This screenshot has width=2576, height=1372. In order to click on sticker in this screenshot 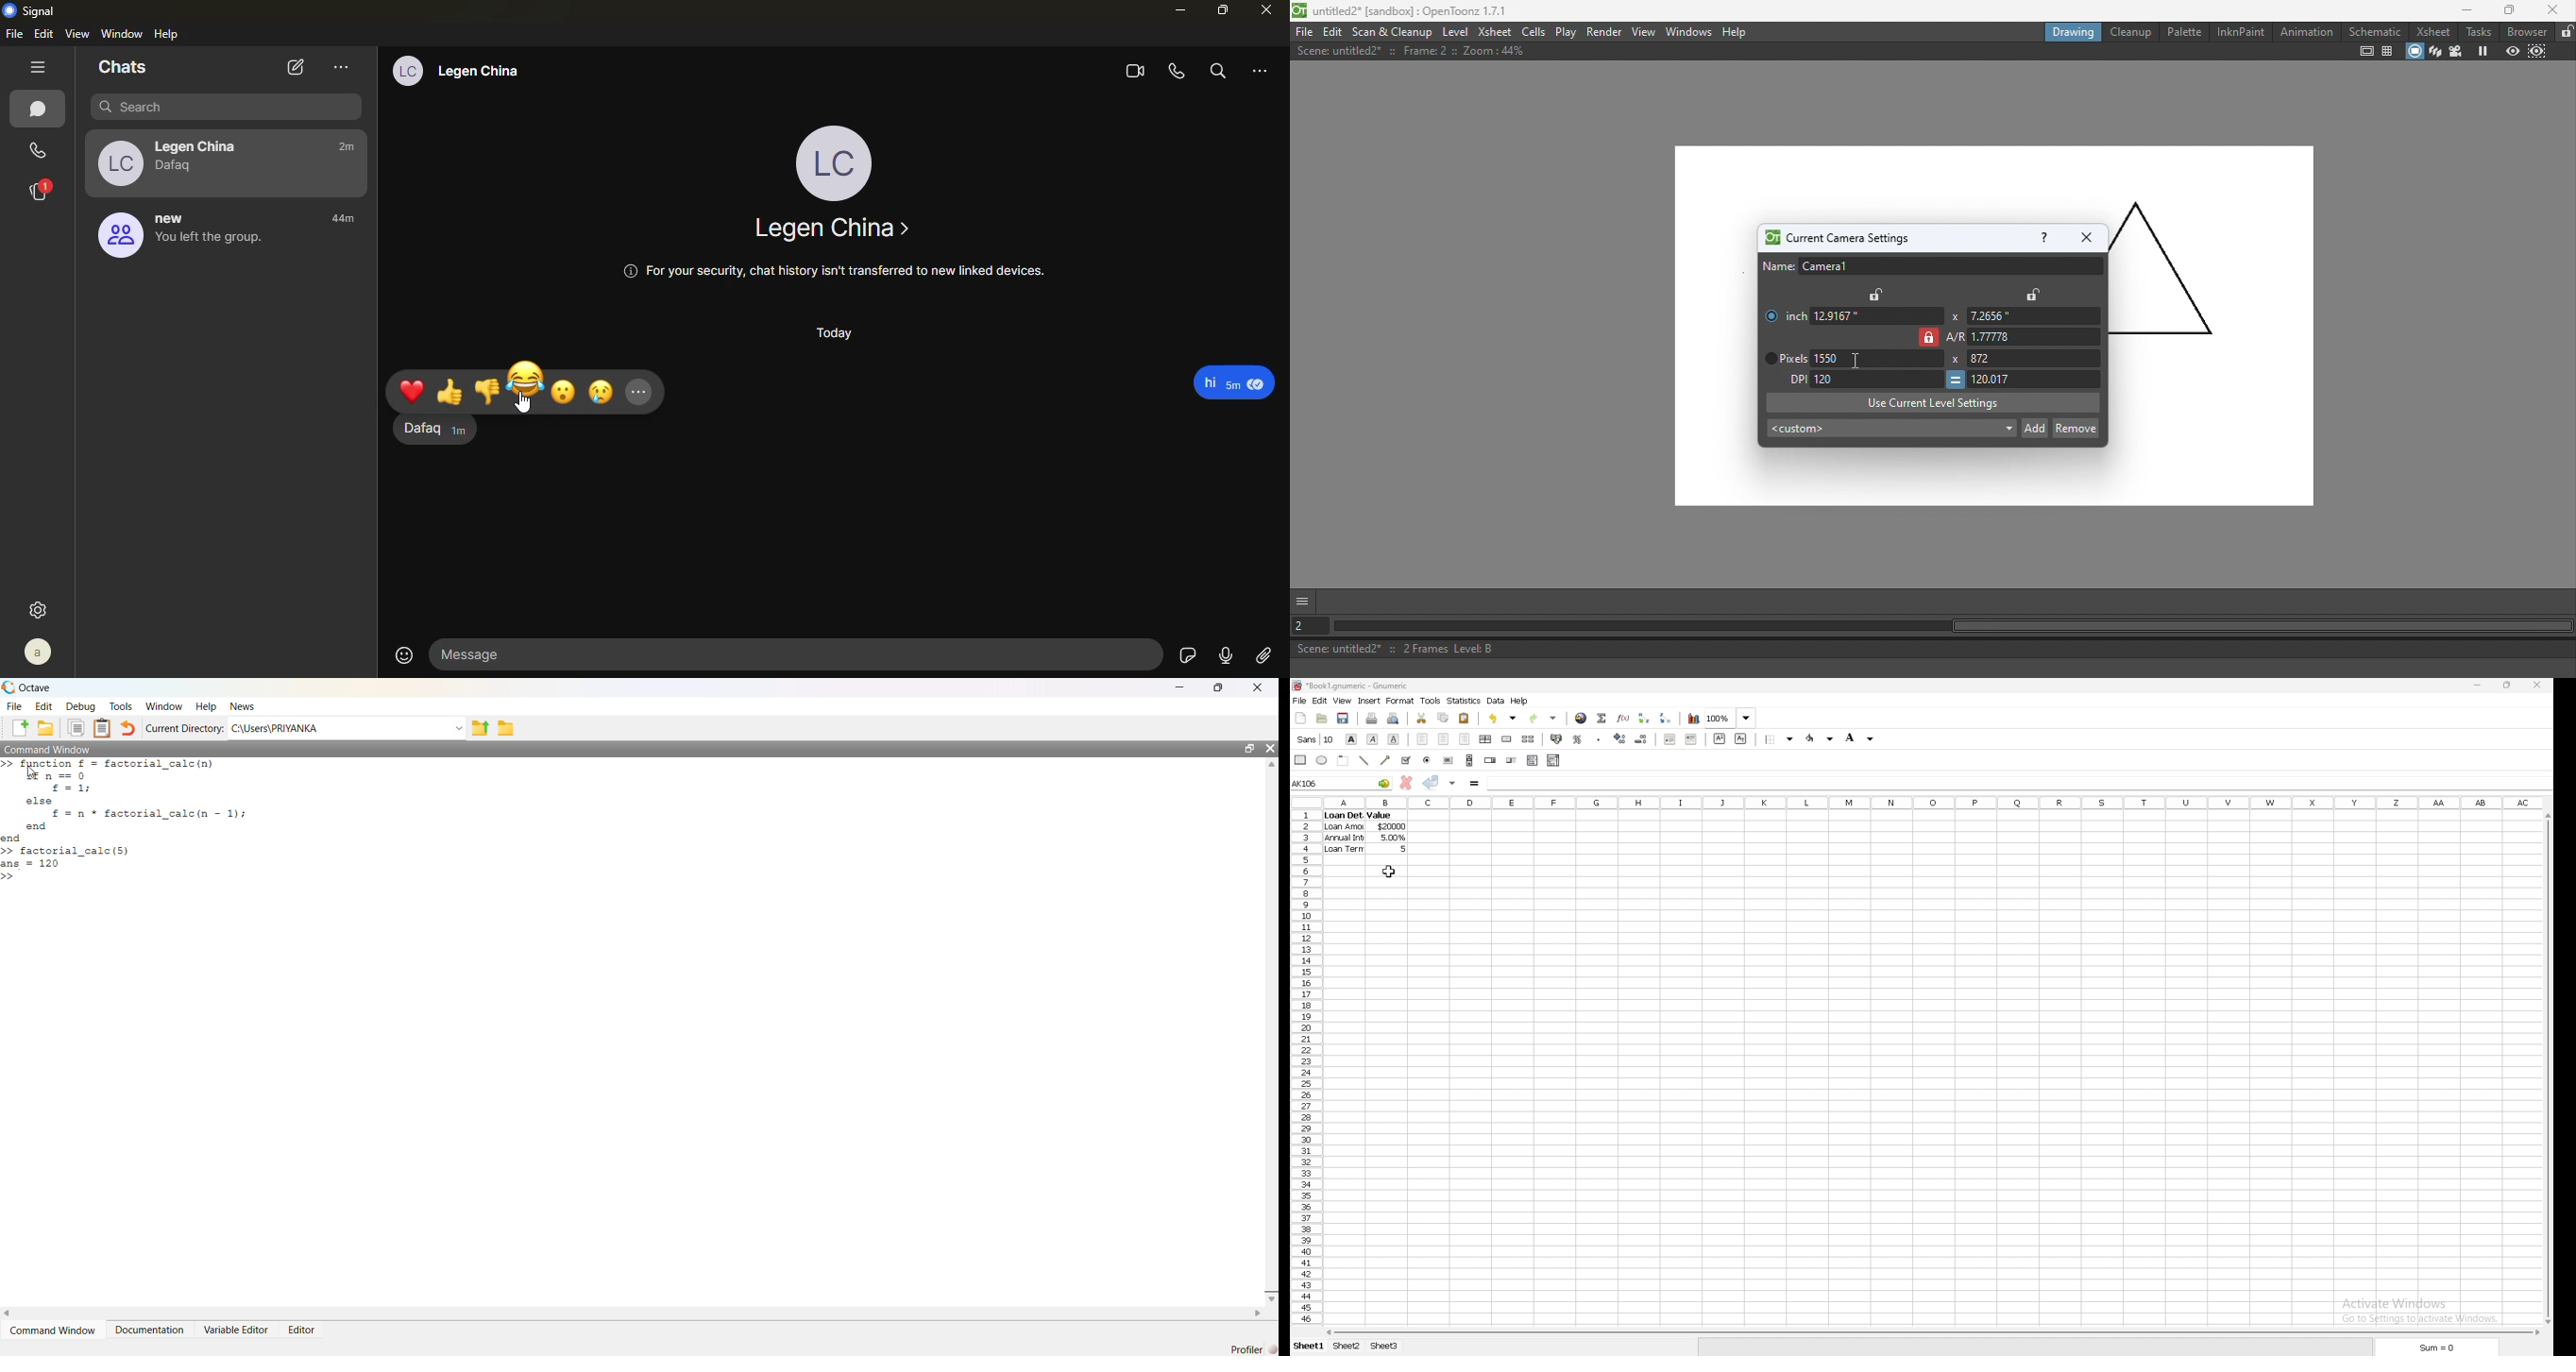, I will do `click(1187, 655)`.